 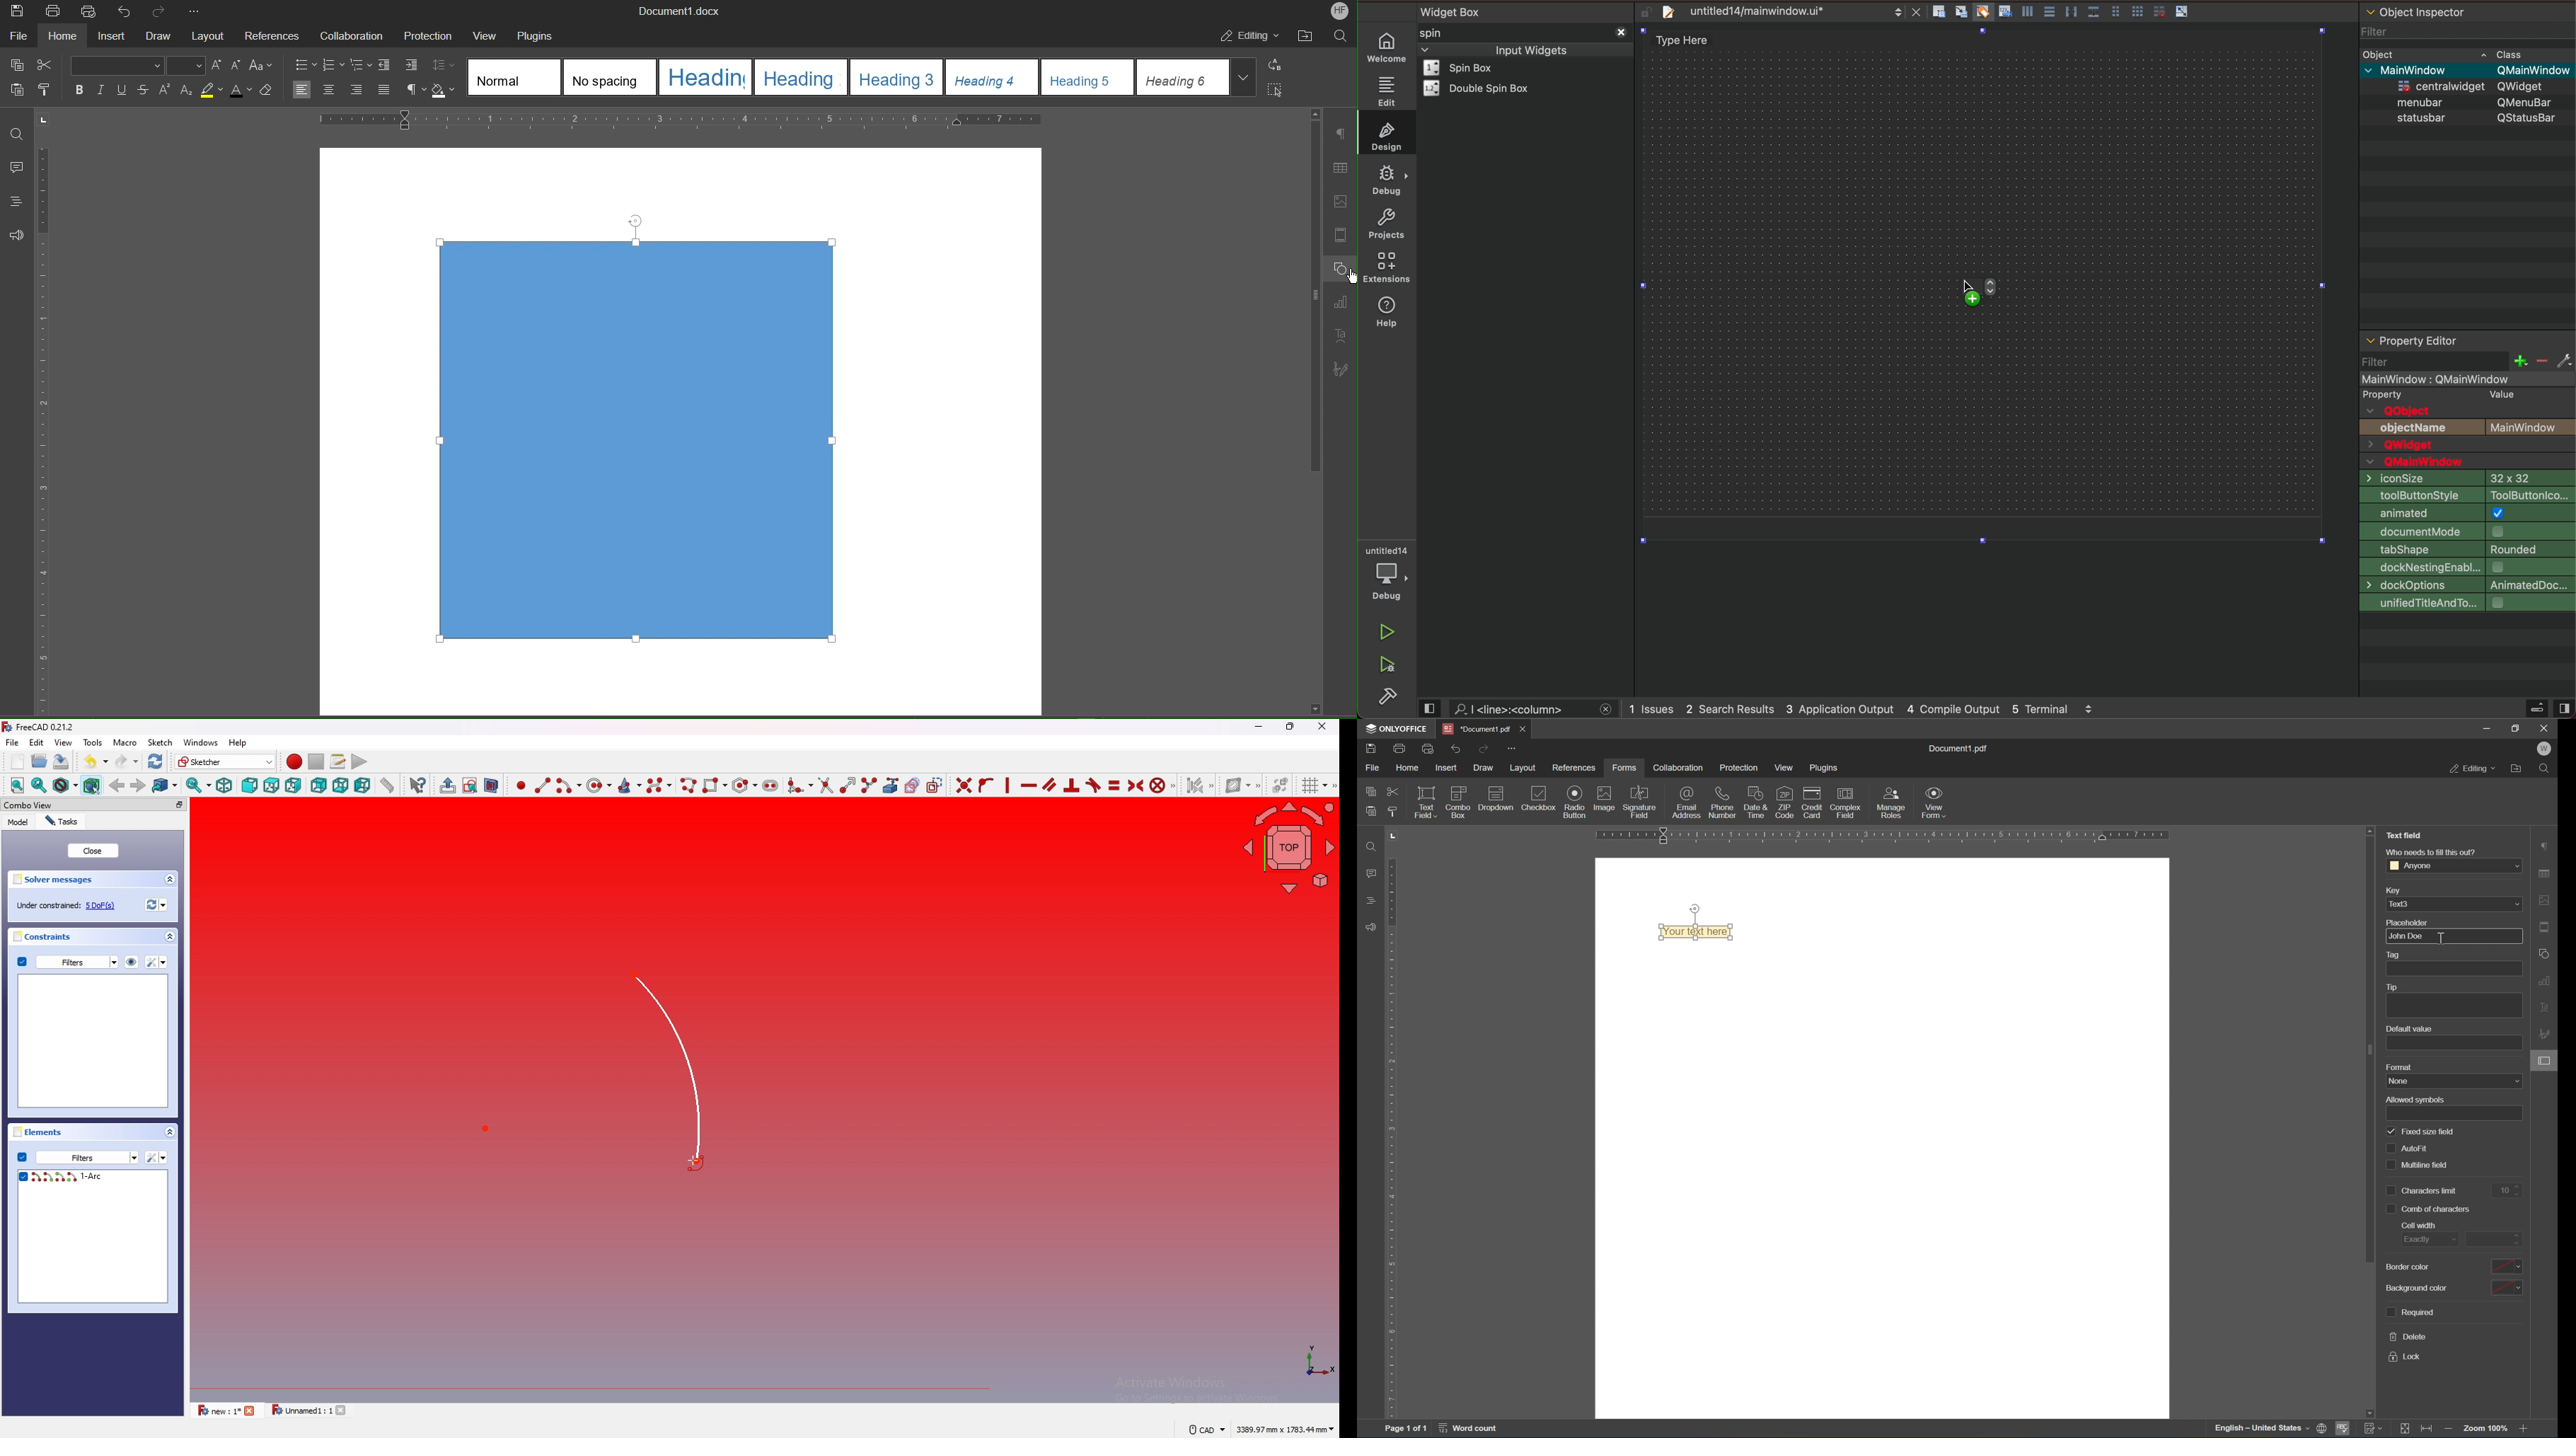 I want to click on signature field, so click(x=1643, y=800).